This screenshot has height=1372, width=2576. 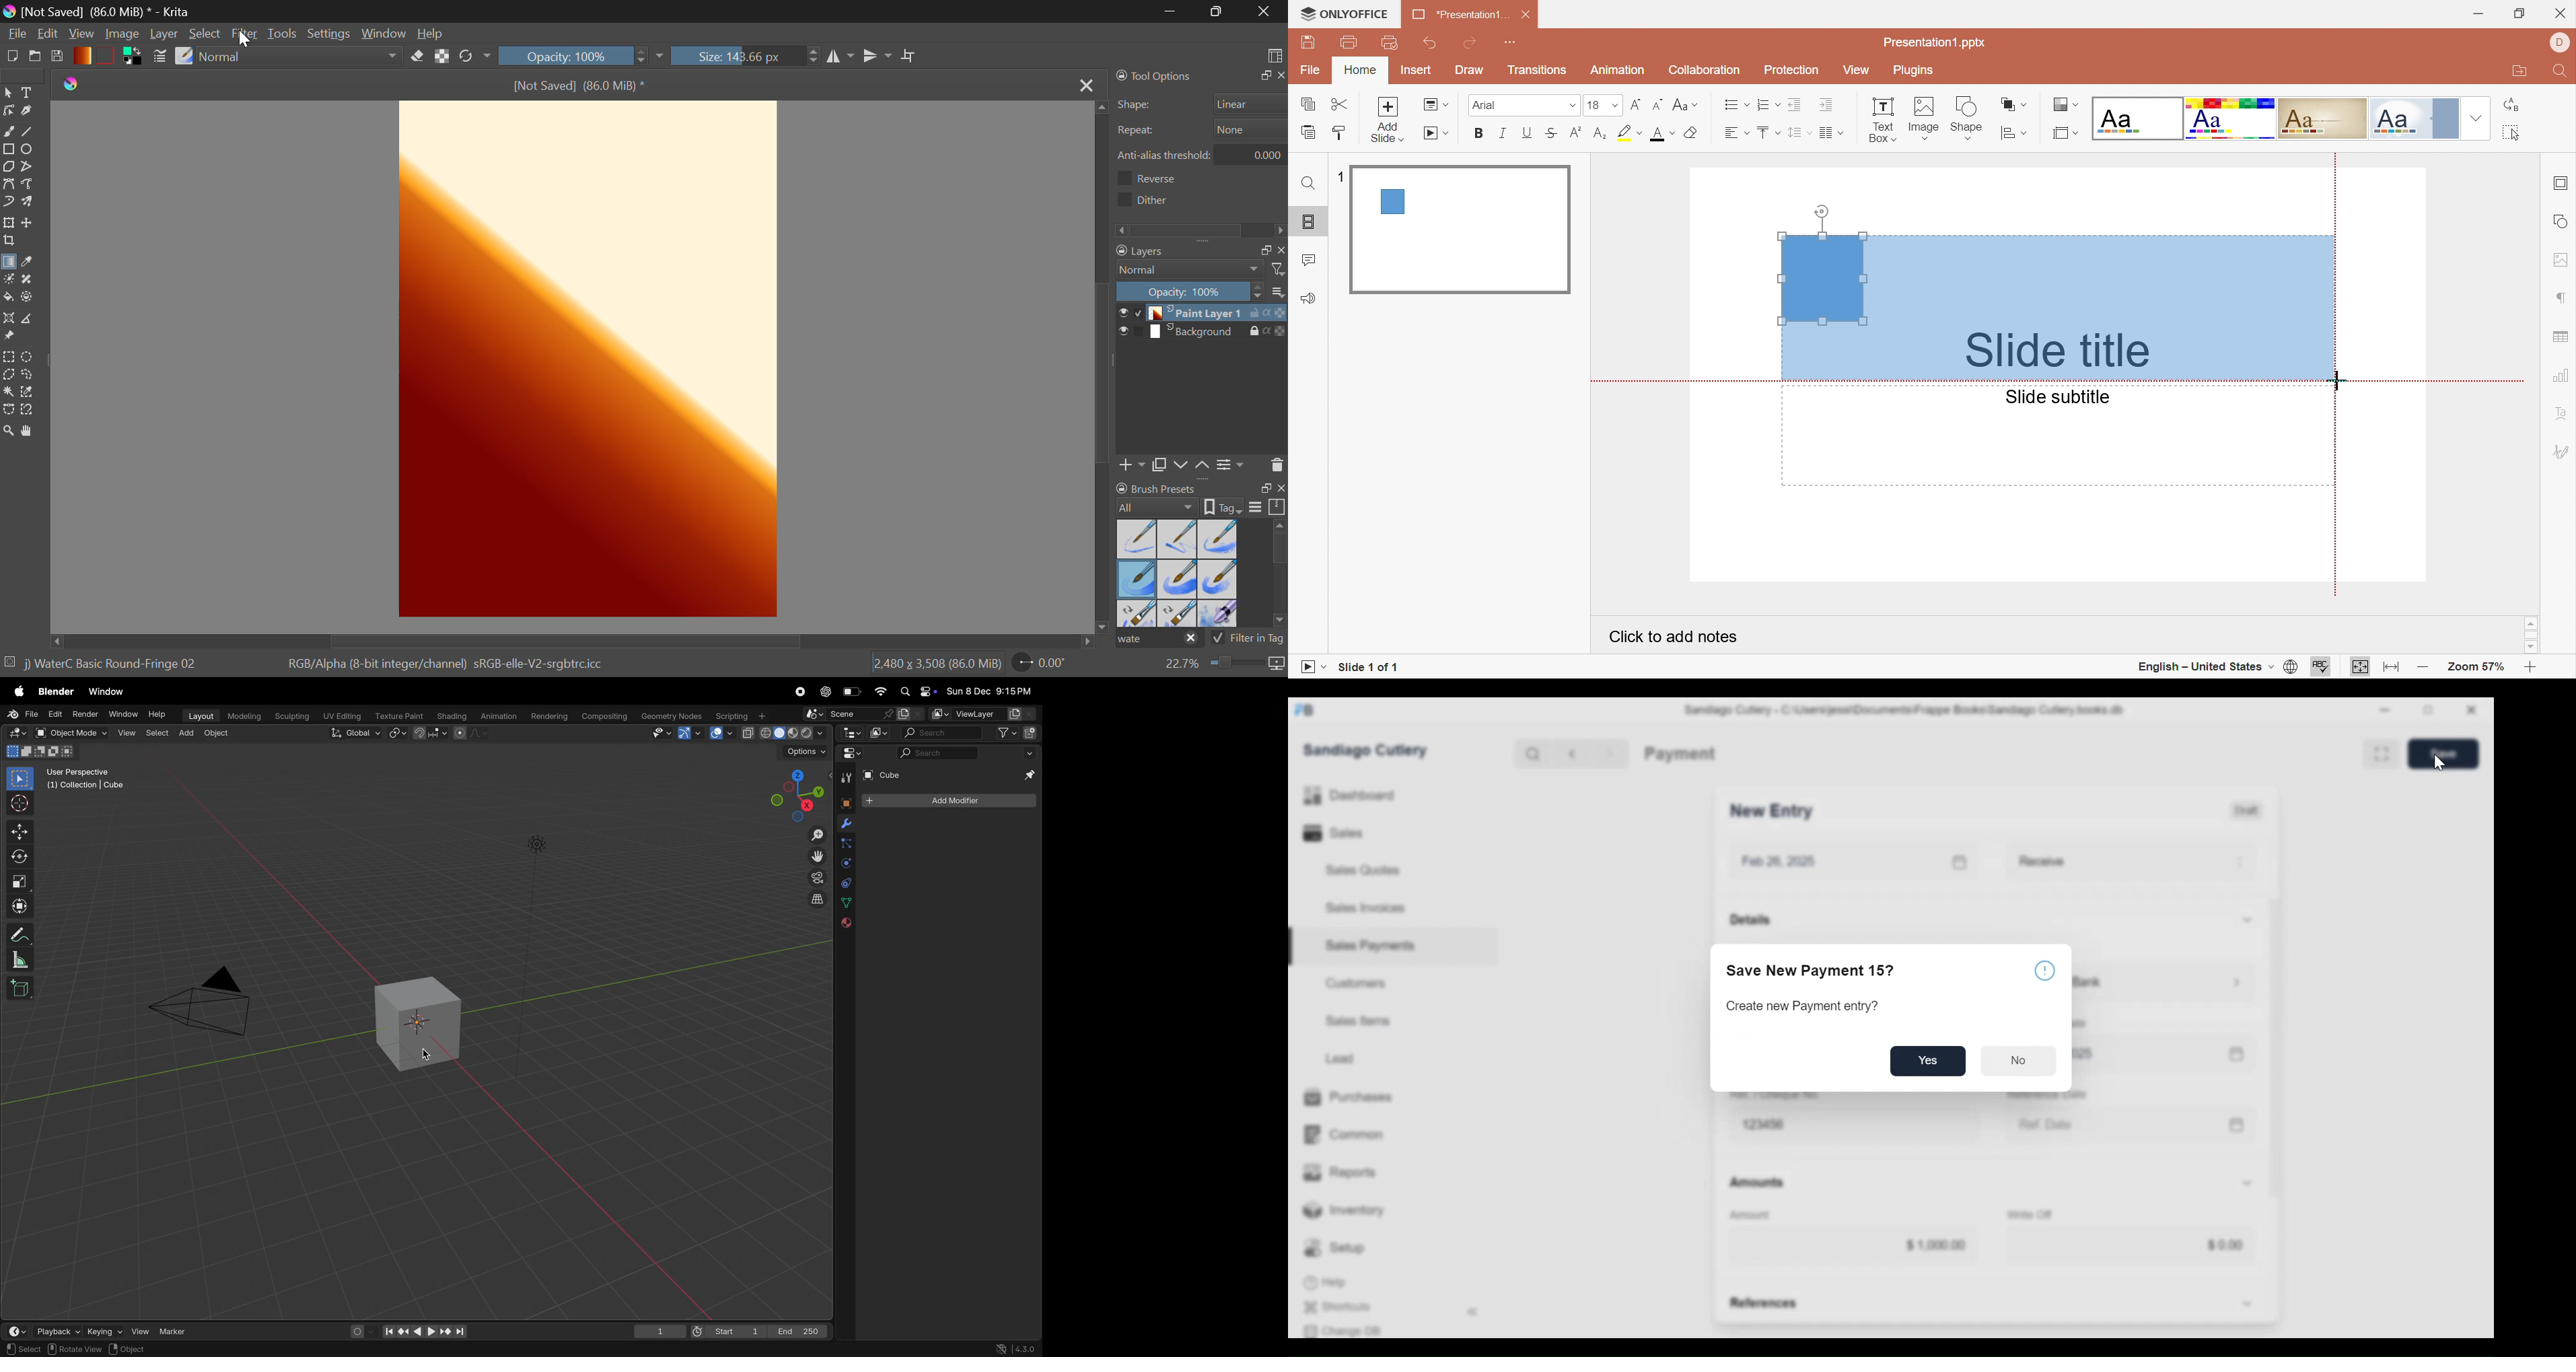 I want to click on Choose Workspace, so click(x=1273, y=54).